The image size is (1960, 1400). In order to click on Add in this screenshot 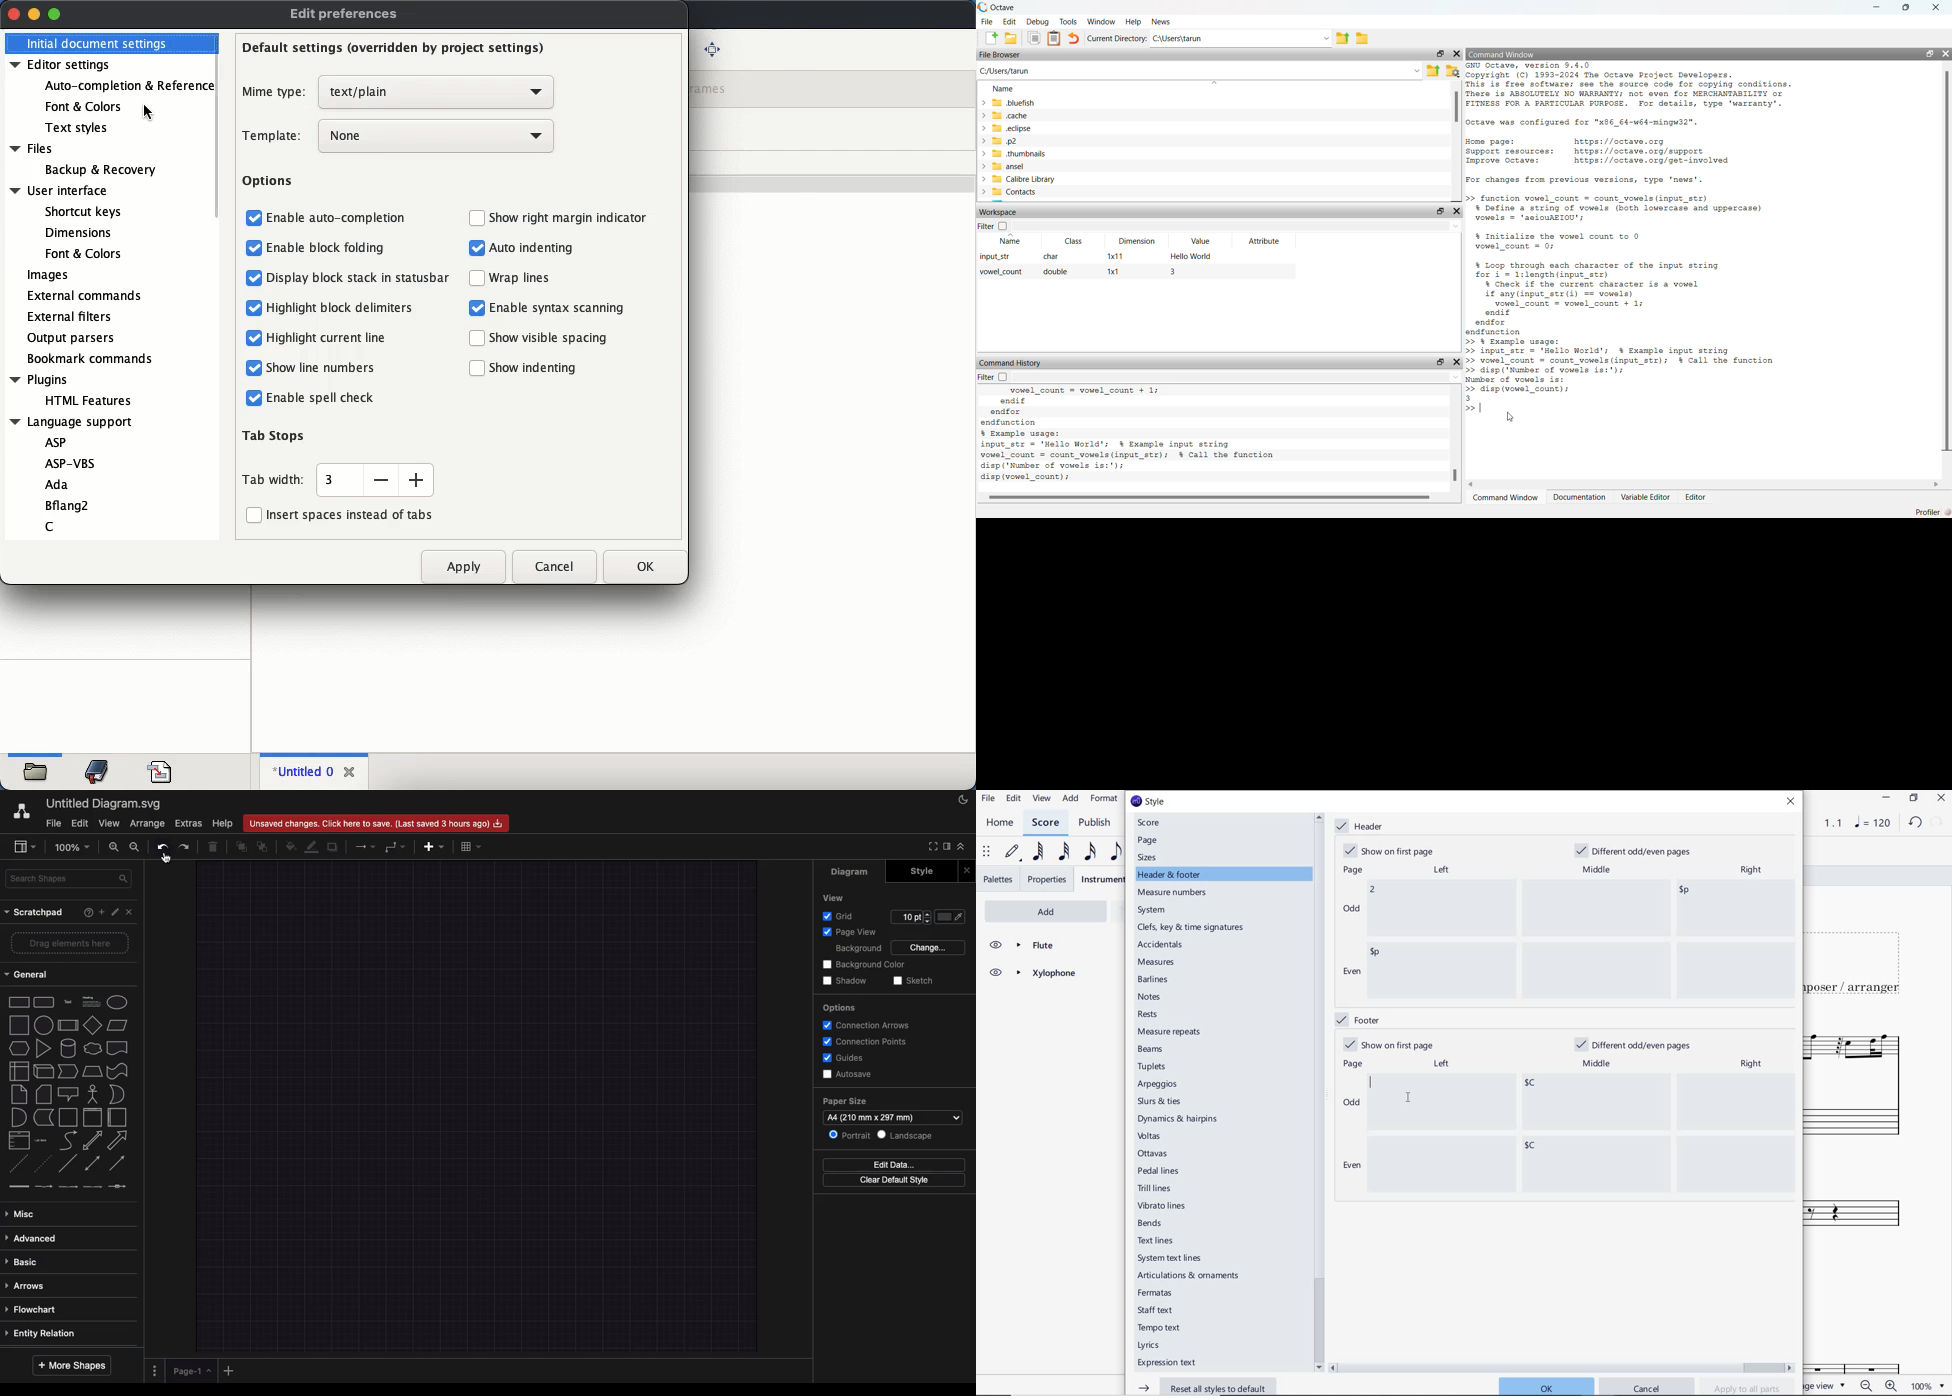, I will do `click(227, 1370)`.